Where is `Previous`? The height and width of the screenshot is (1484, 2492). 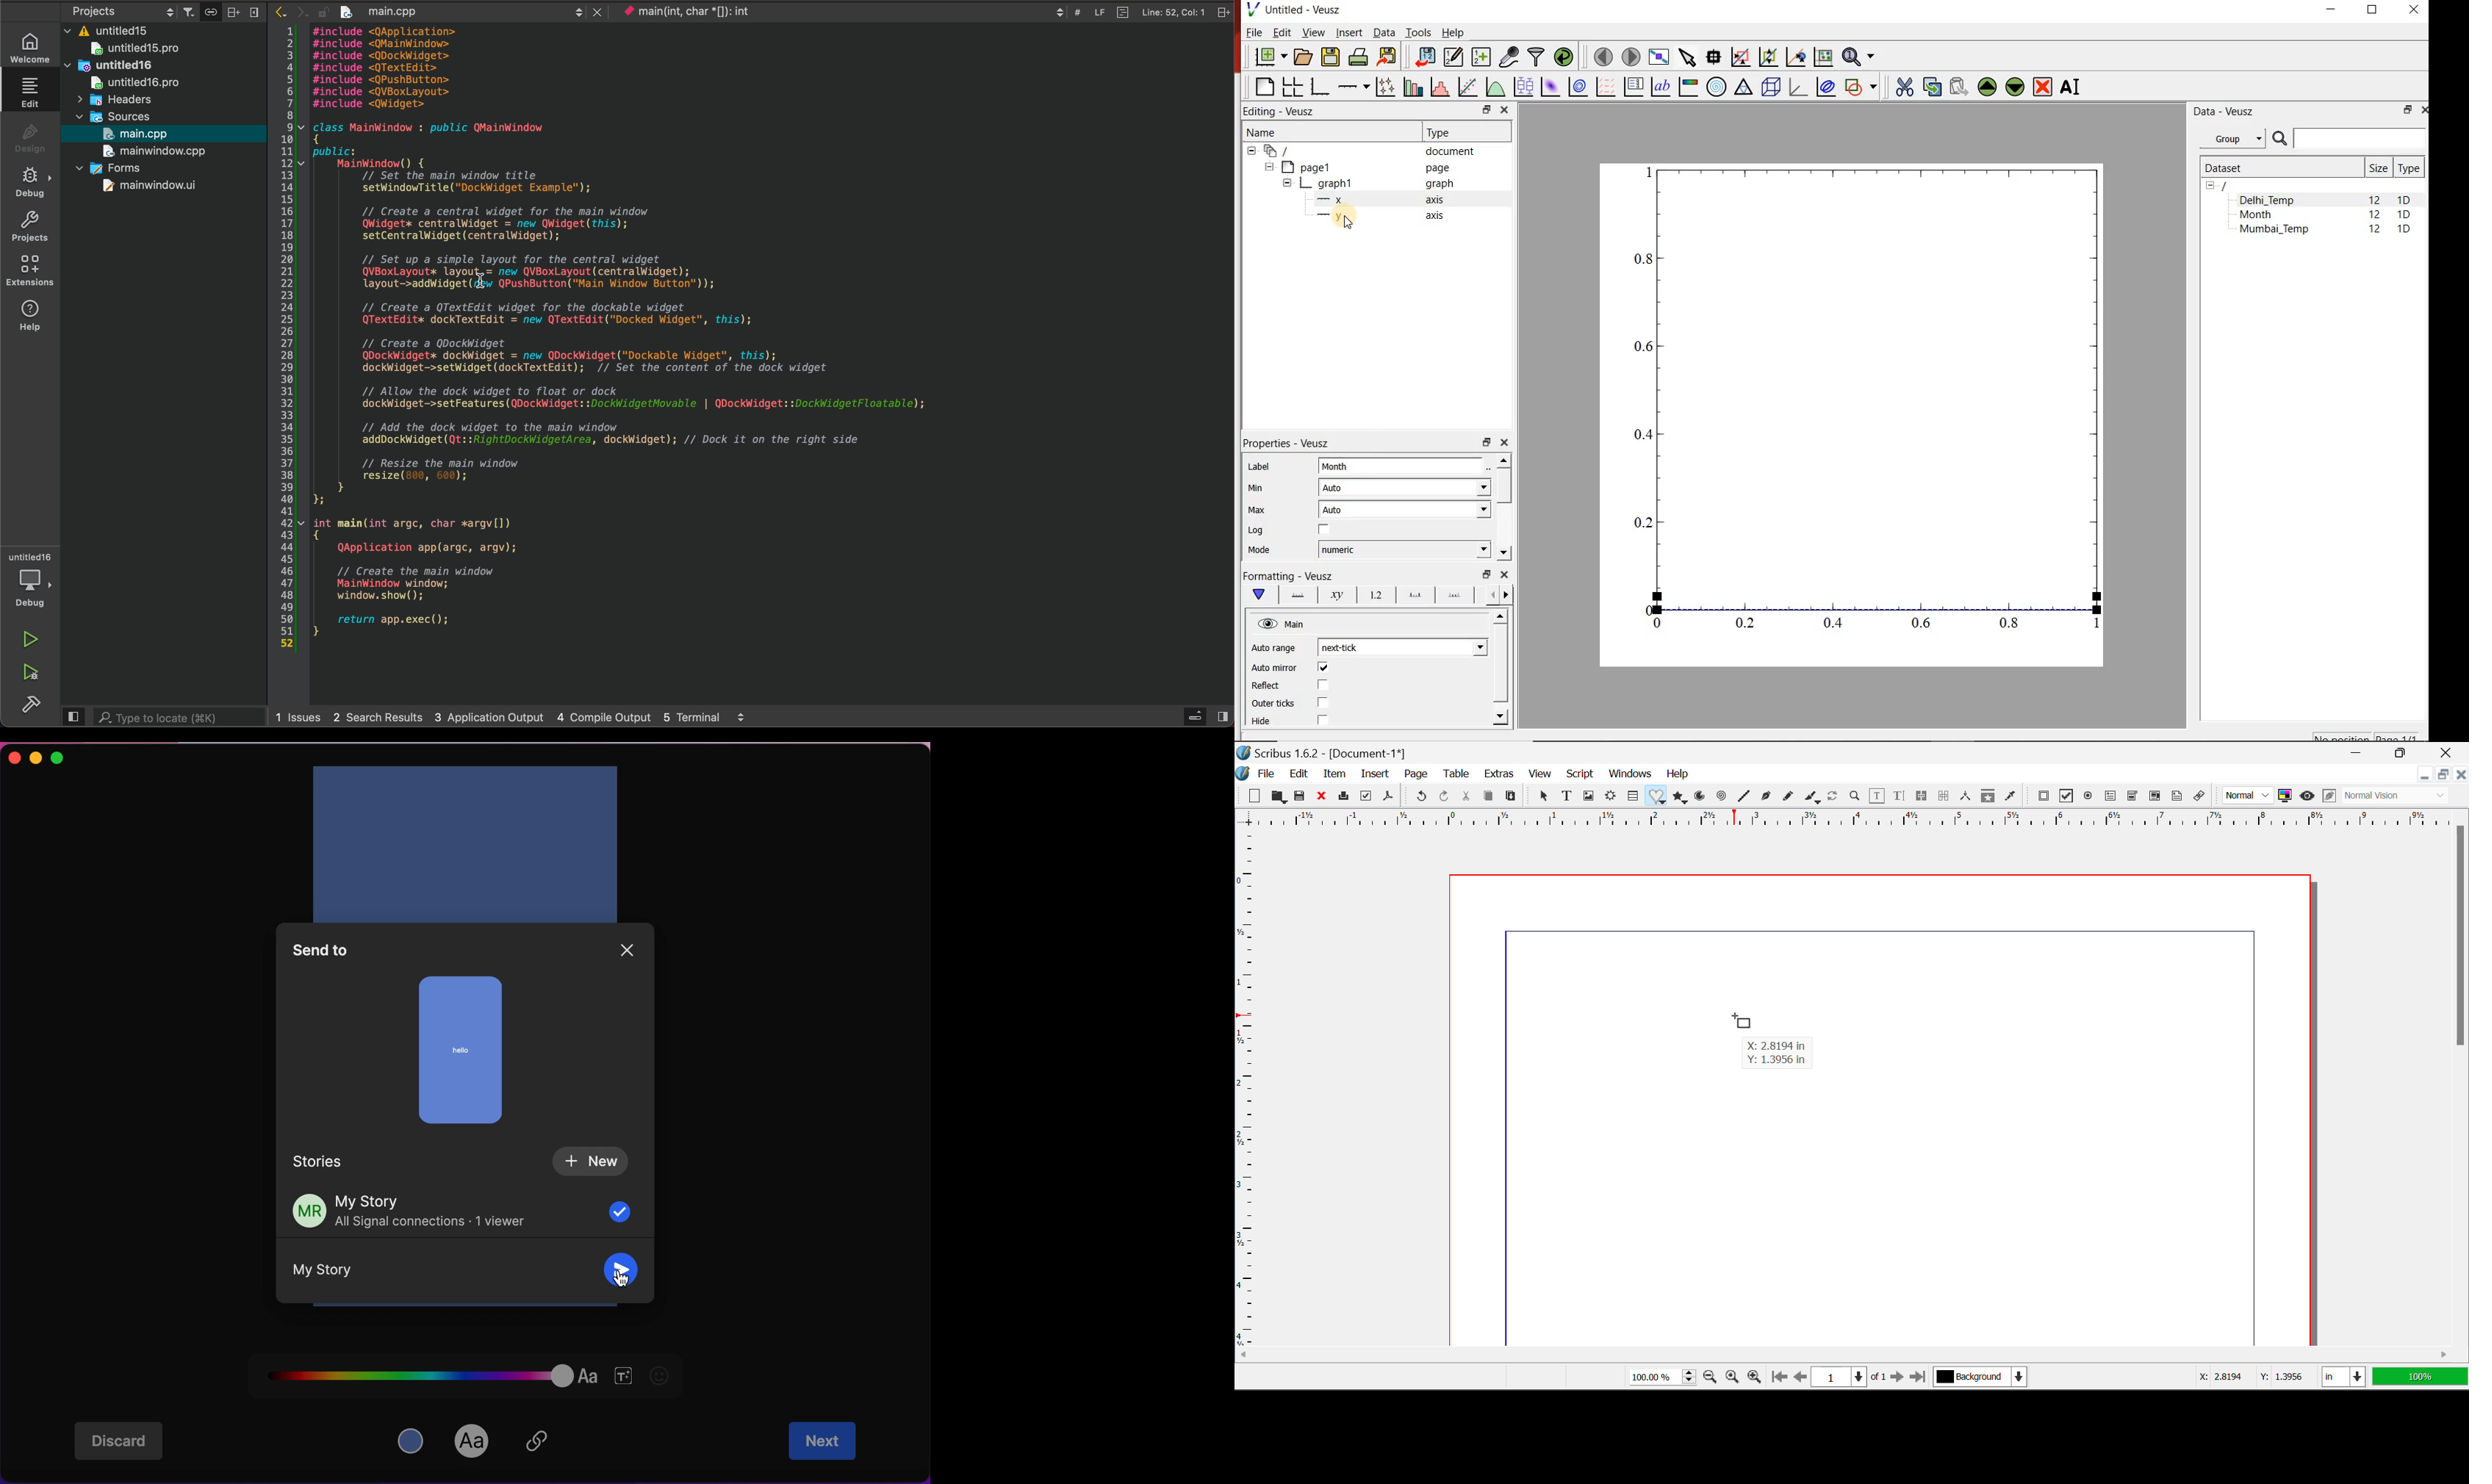 Previous is located at coordinates (1801, 1378).